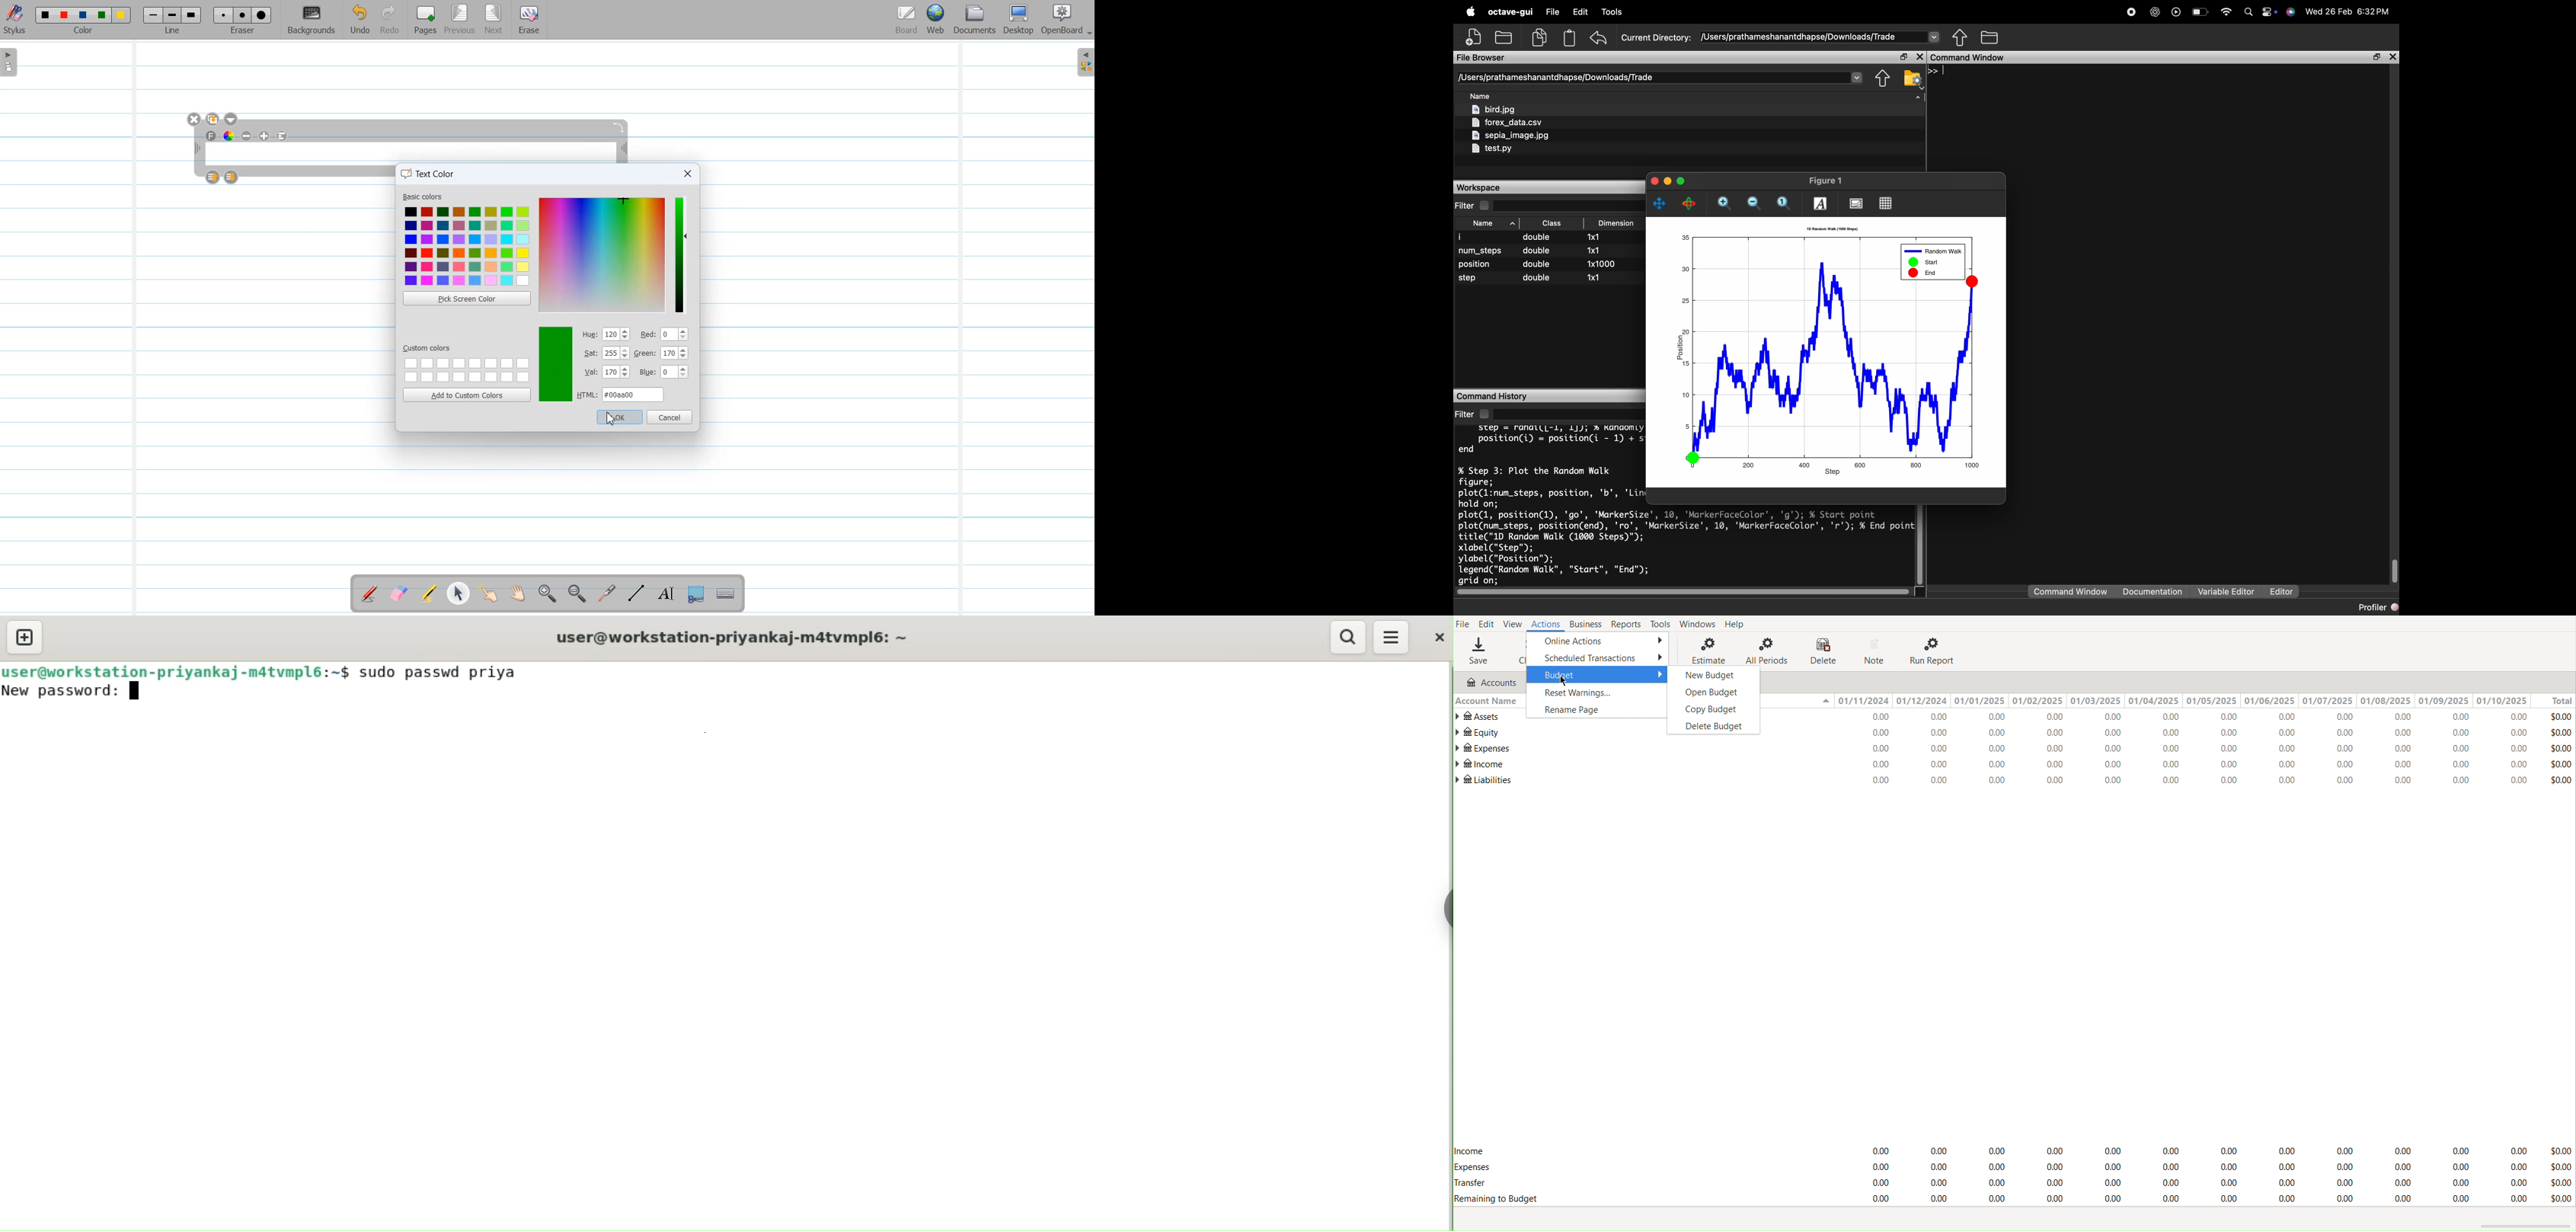 The width and height of the screenshot is (2576, 1232). Describe the element at coordinates (1599, 694) in the screenshot. I see `Reset Warning` at that location.